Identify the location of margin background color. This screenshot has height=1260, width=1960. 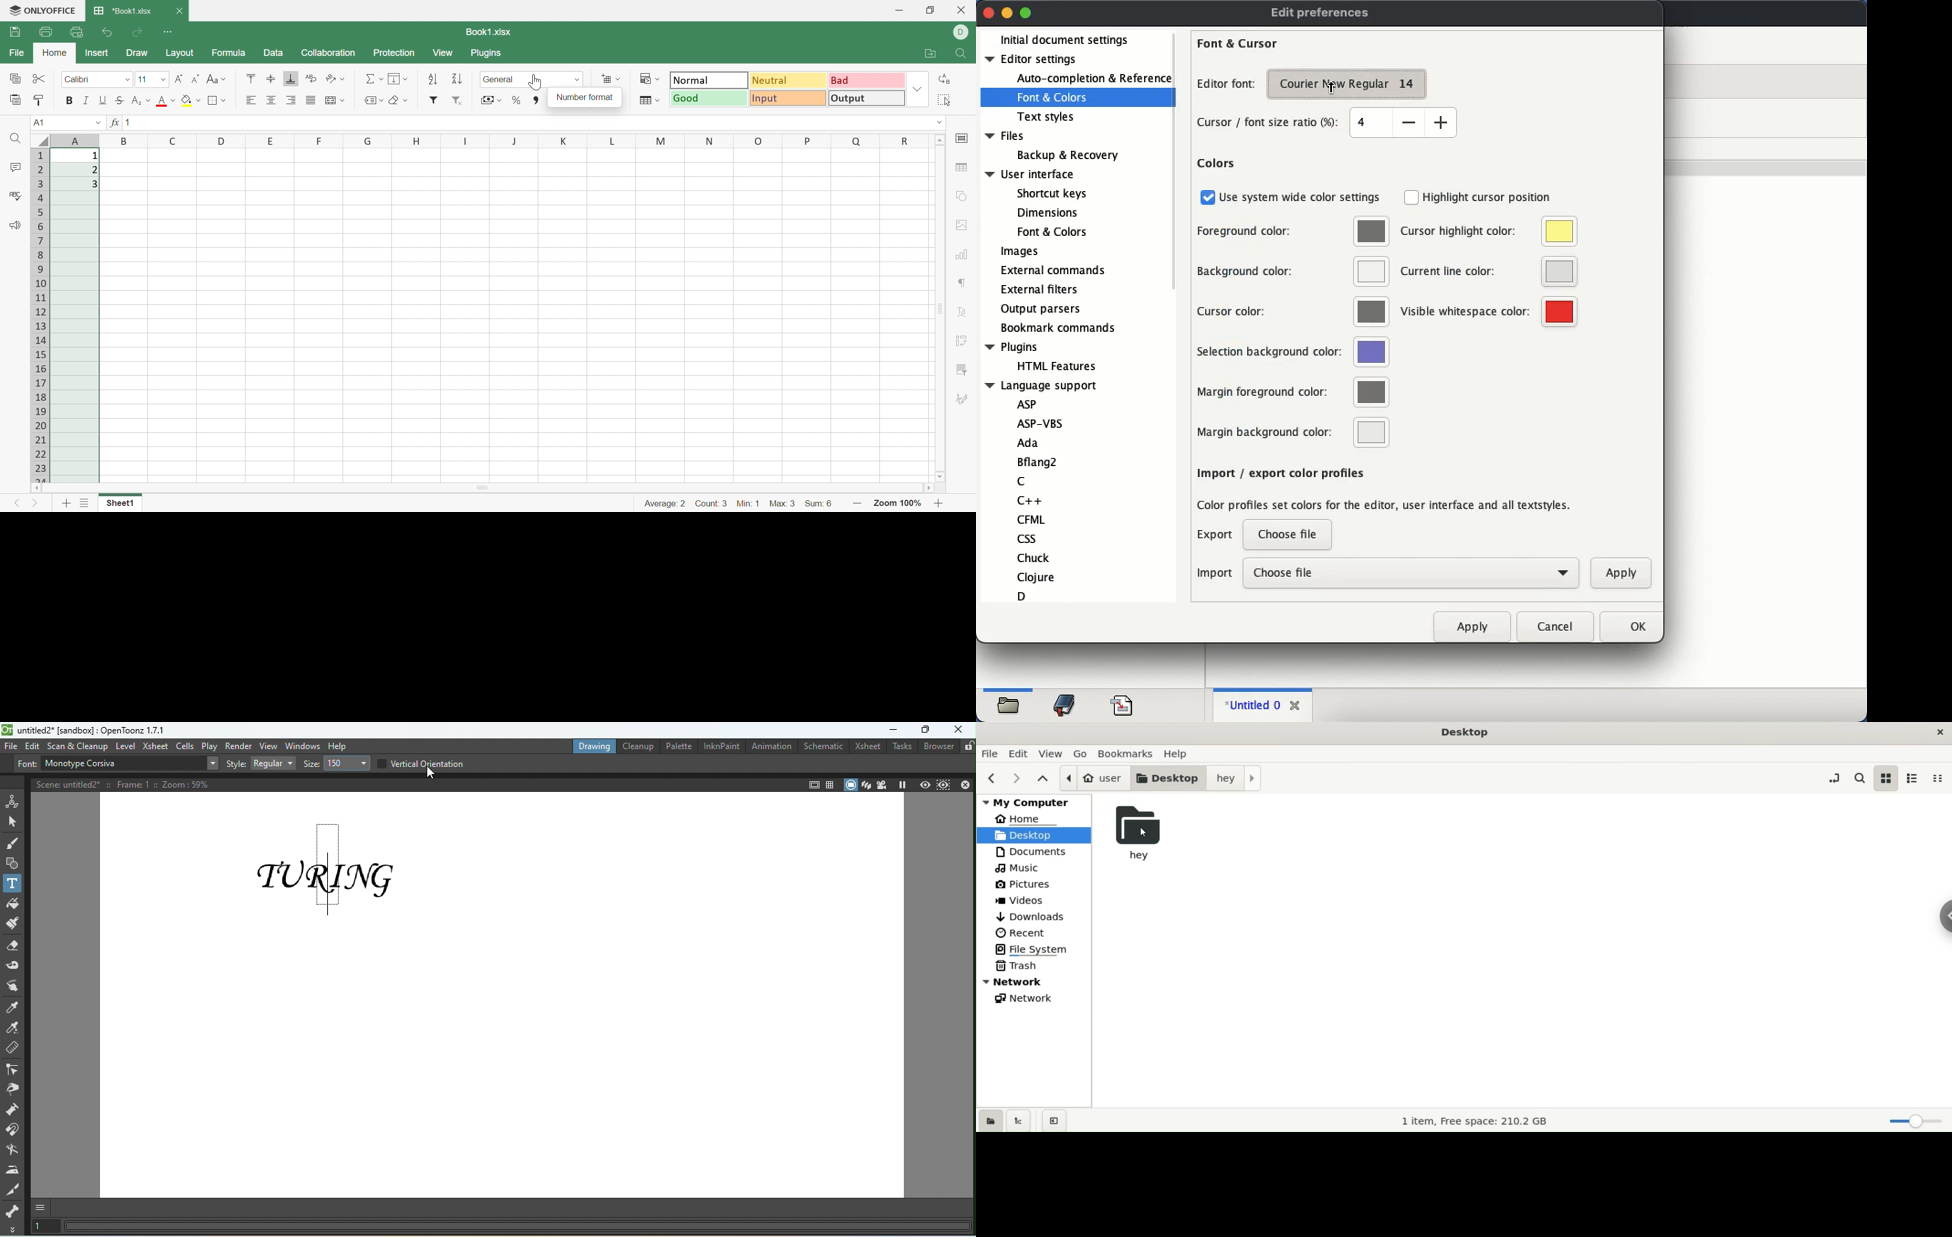
(1289, 432).